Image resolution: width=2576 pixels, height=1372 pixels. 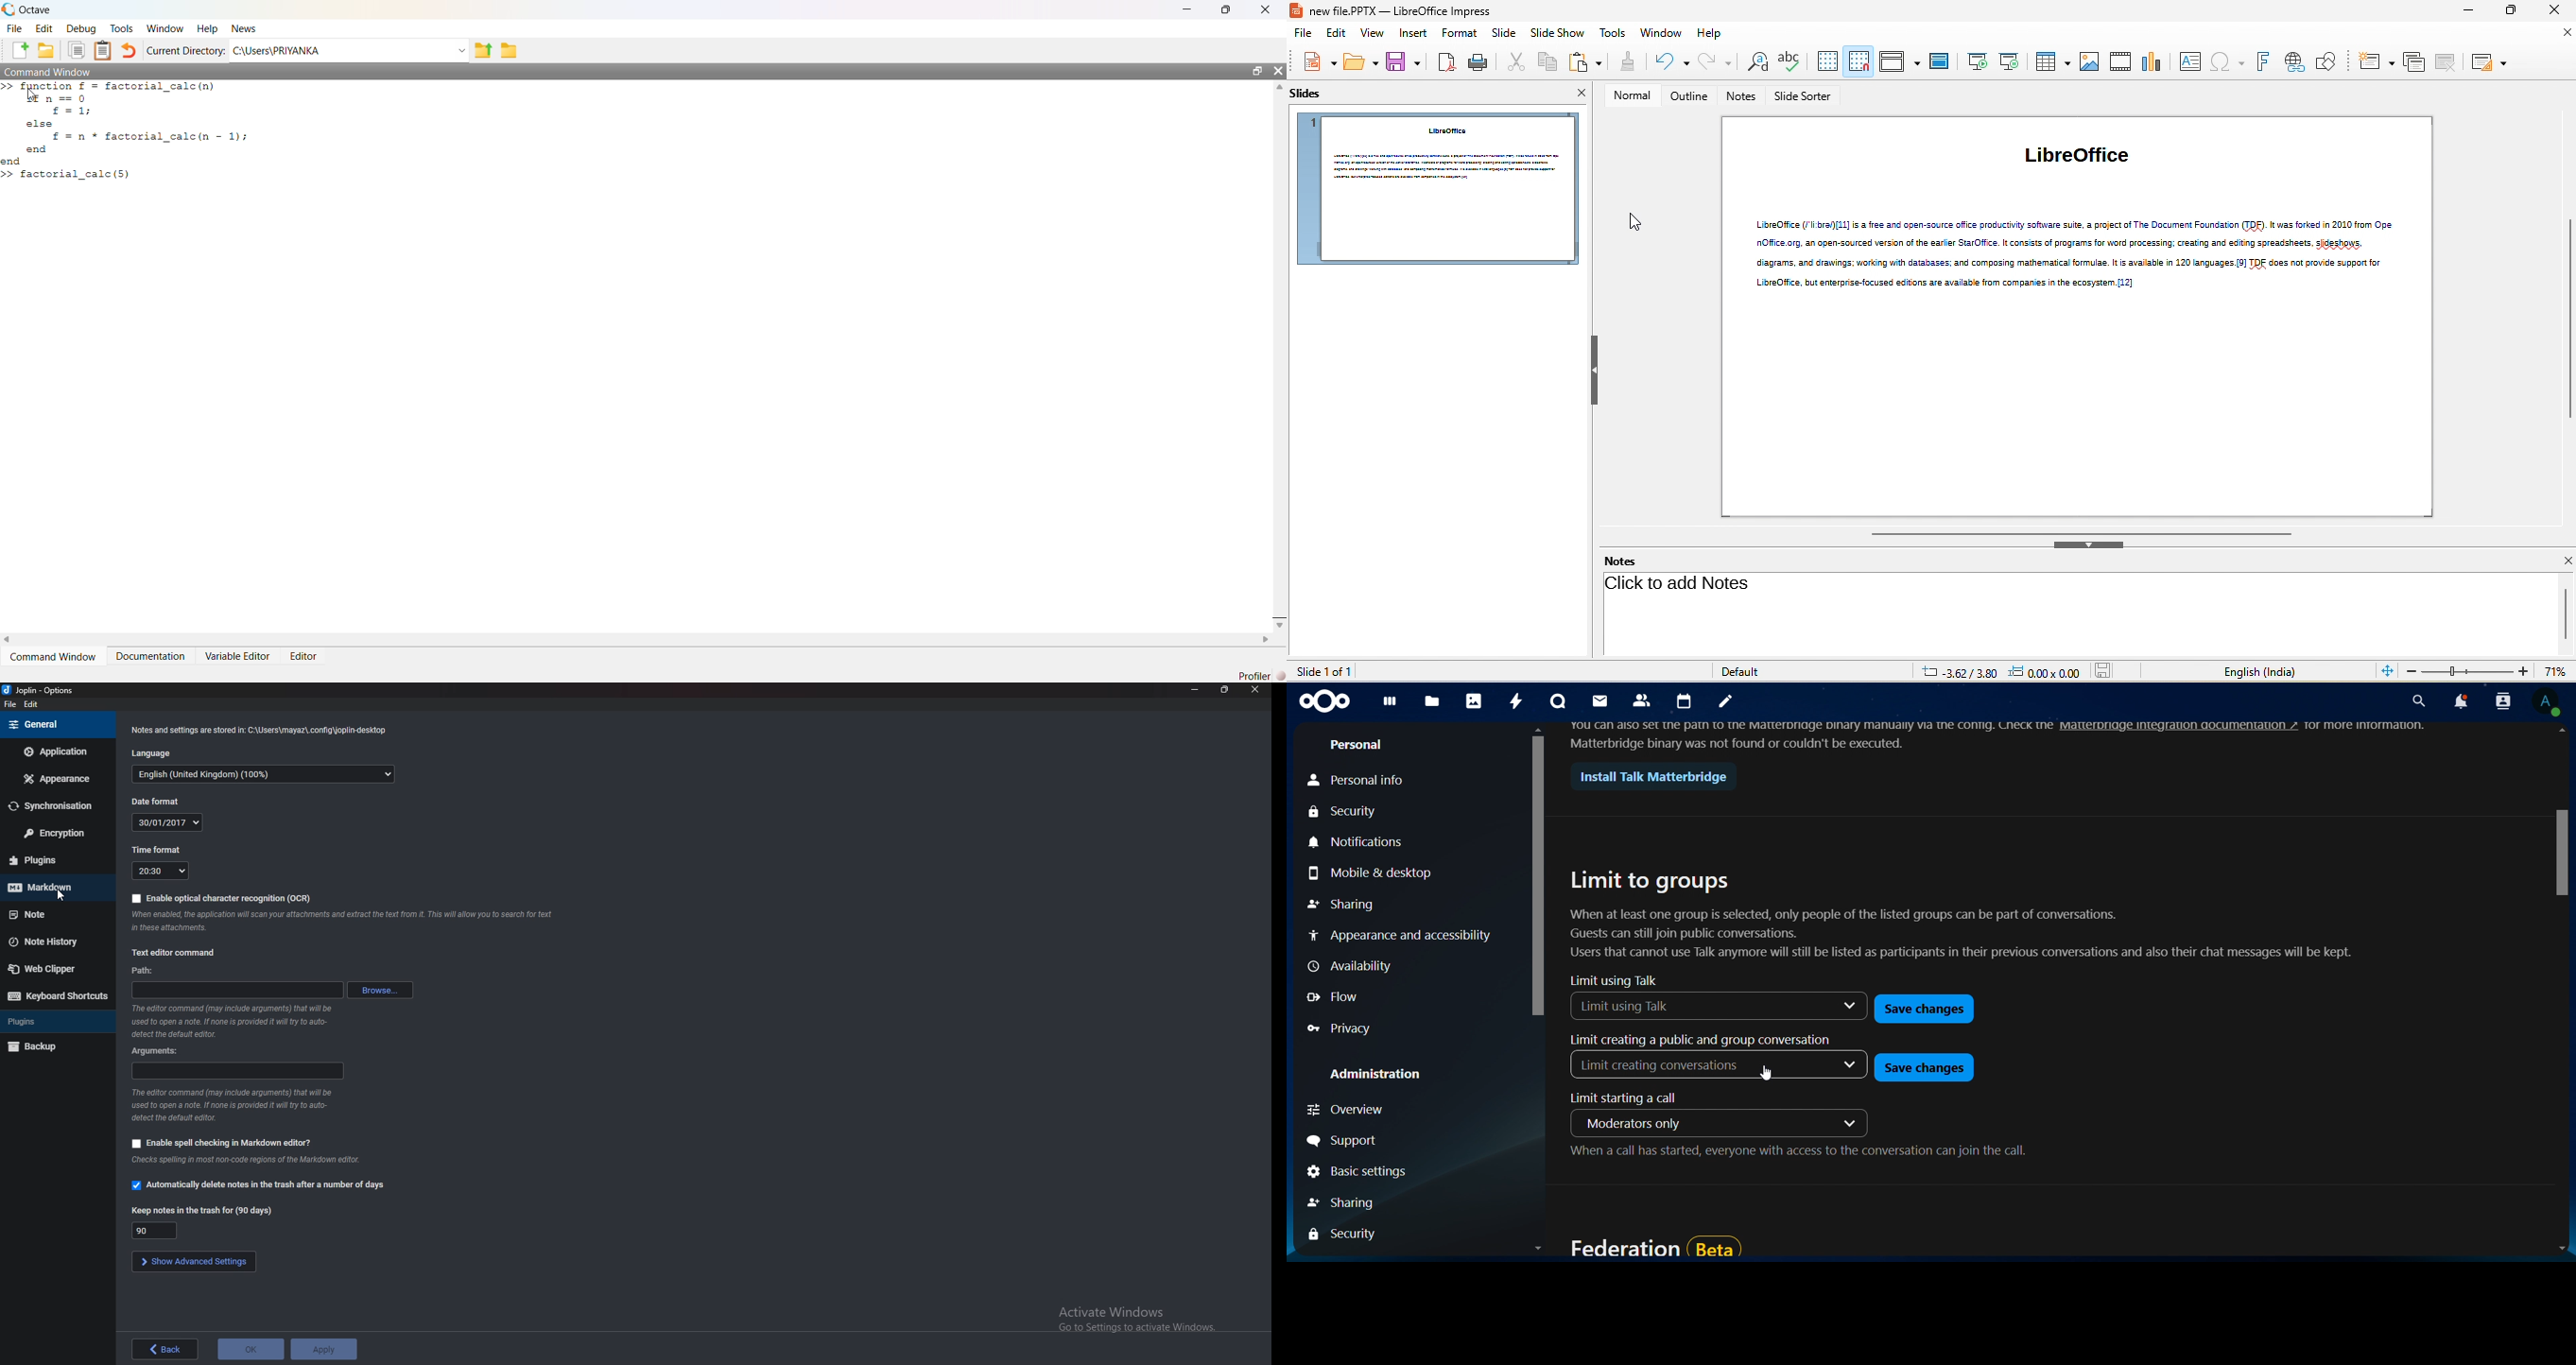 I want to click on limit starting a call, so click(x=1629, y=1098).